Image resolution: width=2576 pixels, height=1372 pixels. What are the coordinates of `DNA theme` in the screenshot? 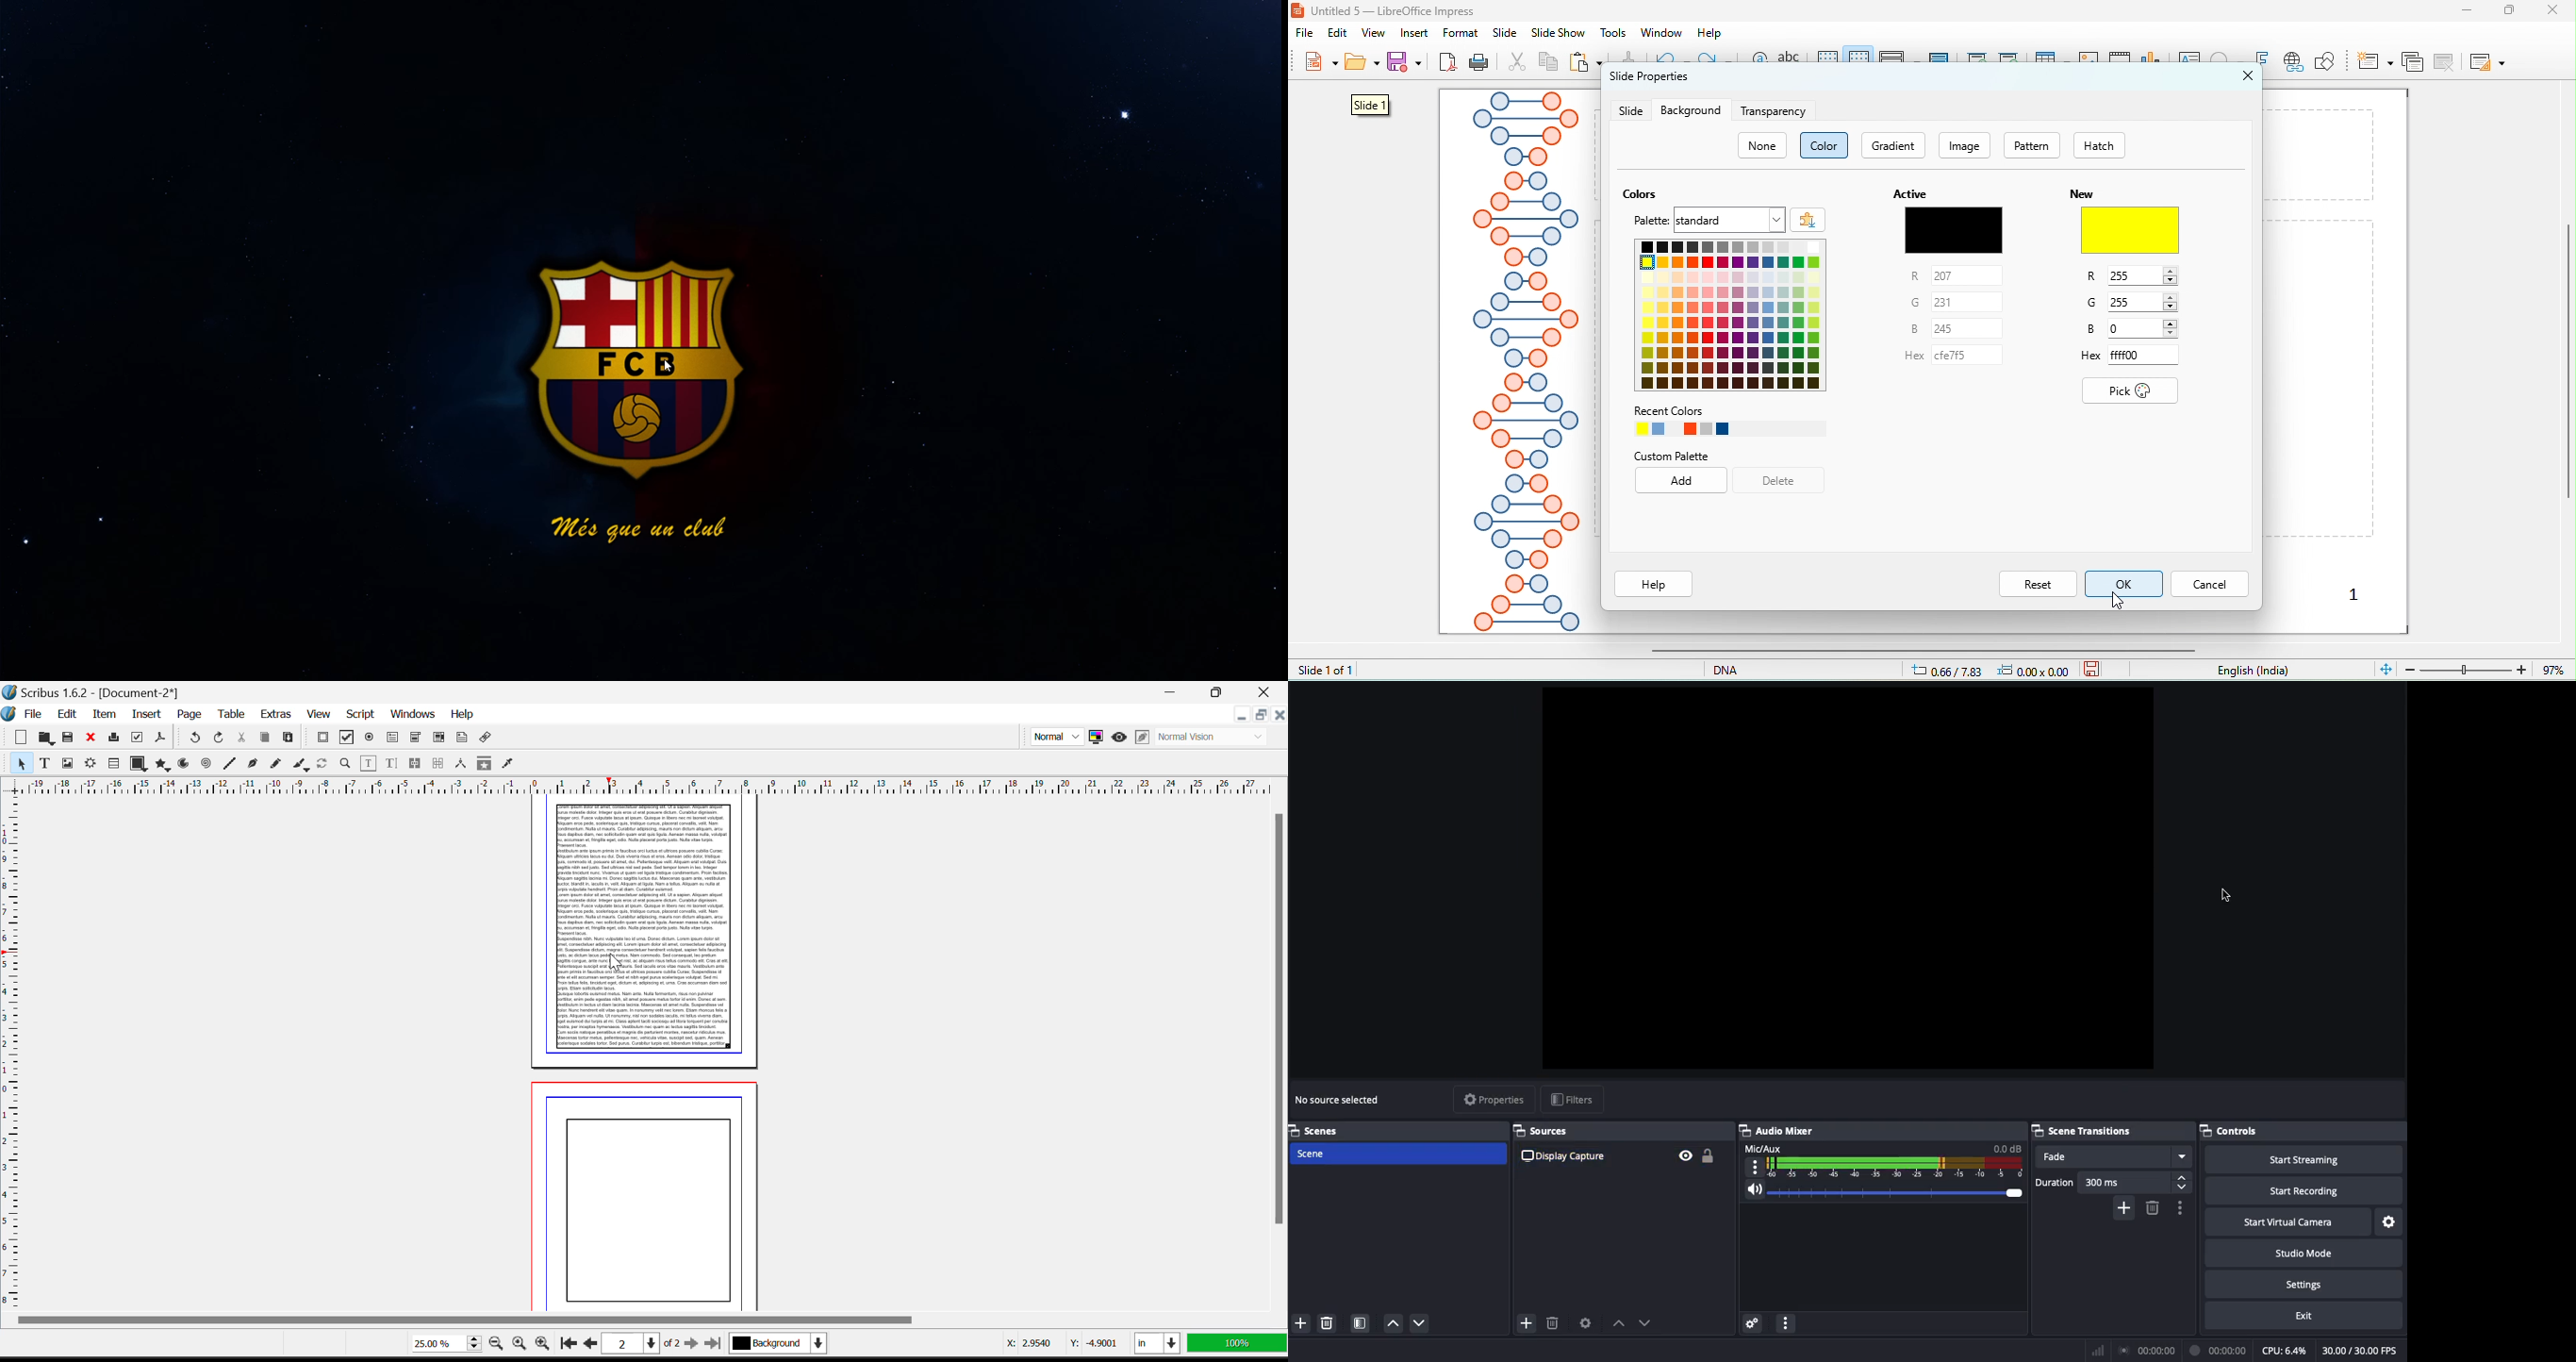 It's located at (1524, 362).